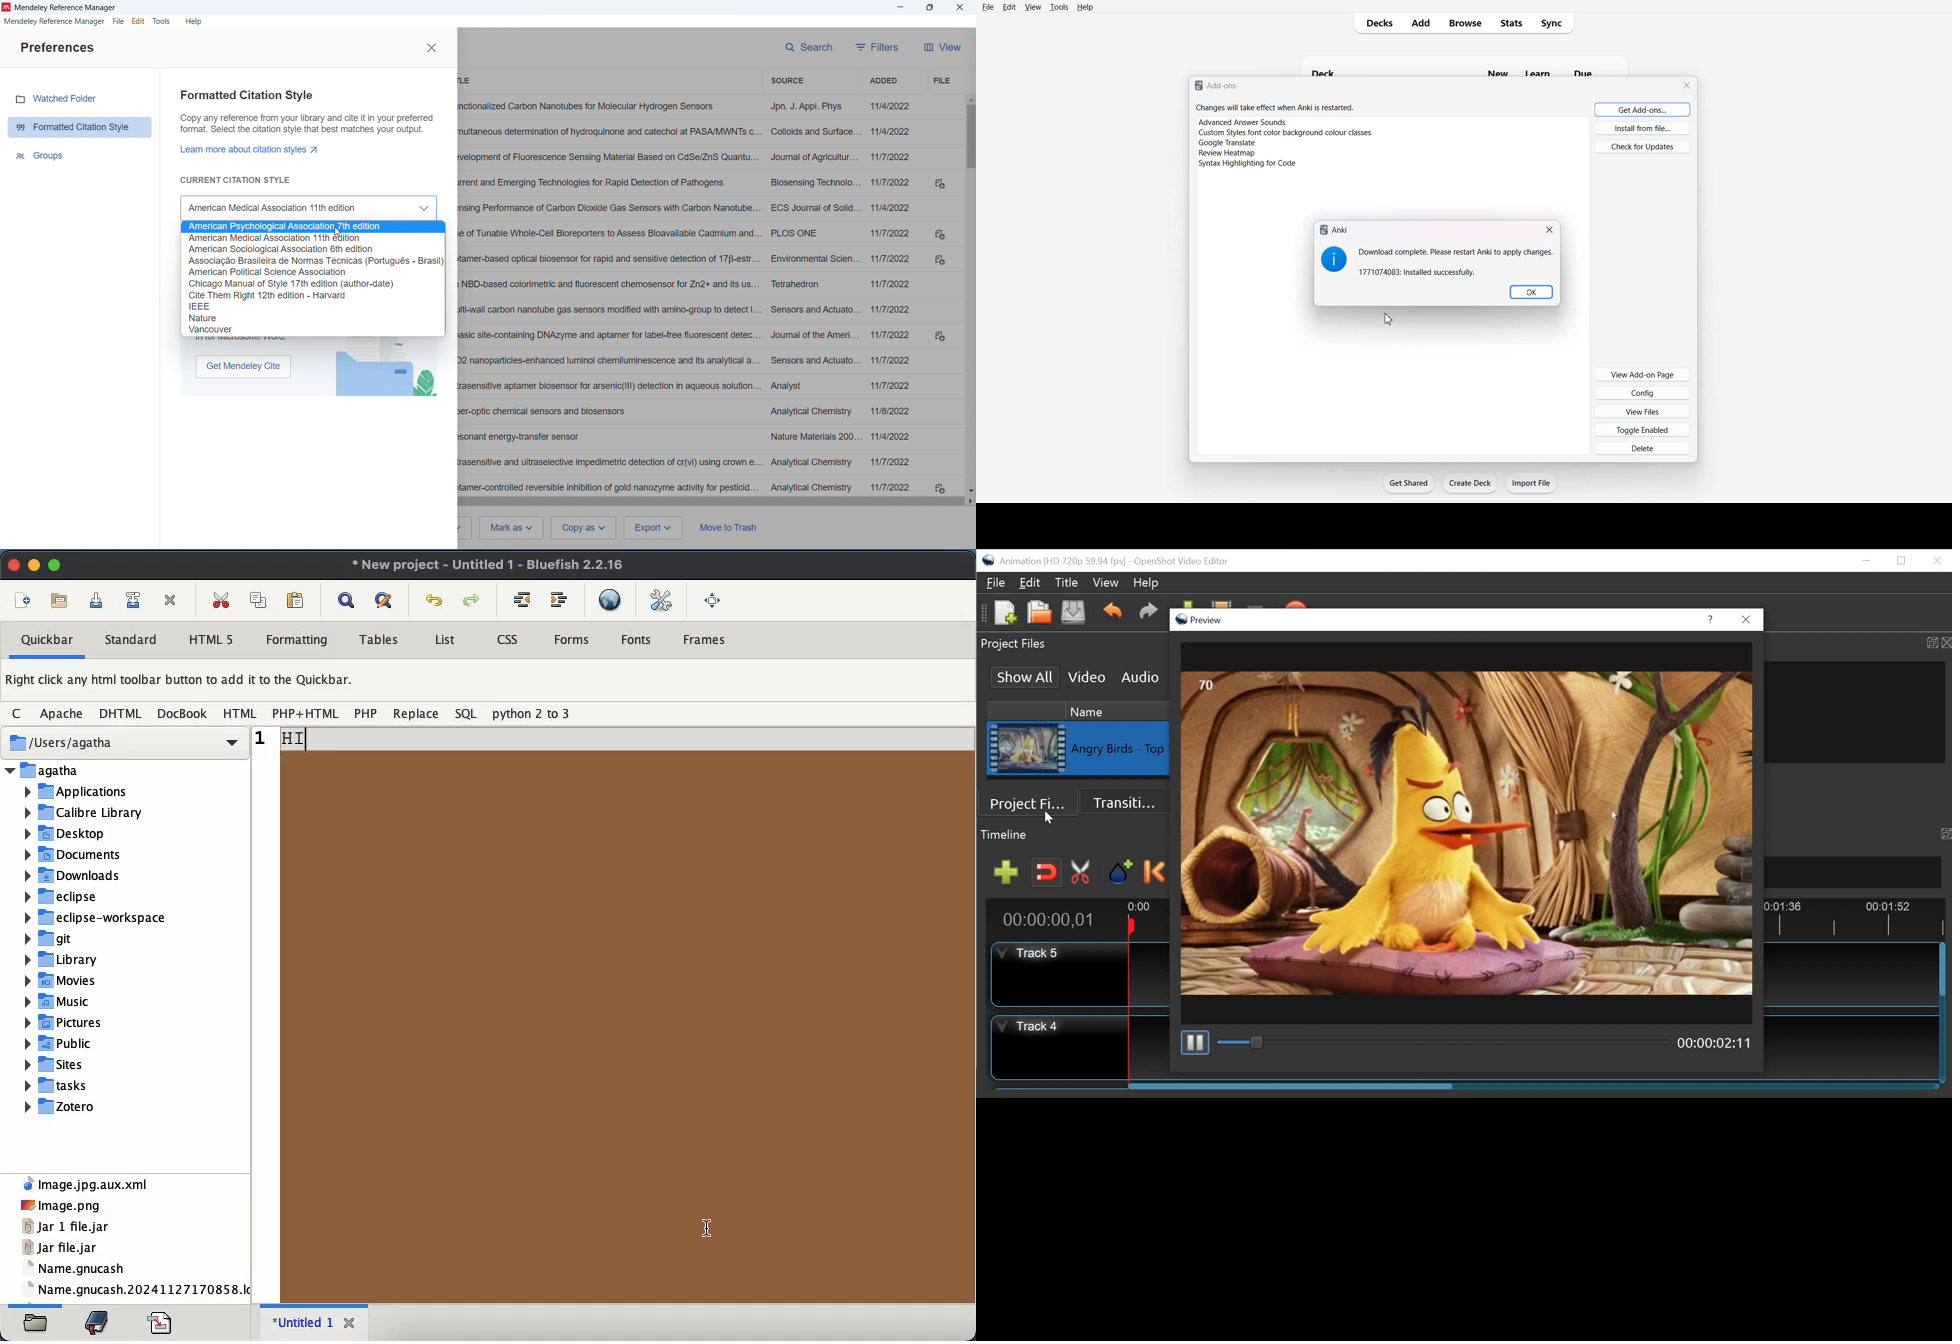 This screenshot has height=1344, width=1960. Describe the element at coordinates (959, 7) in the screenshot. I see `Close ` at that location.